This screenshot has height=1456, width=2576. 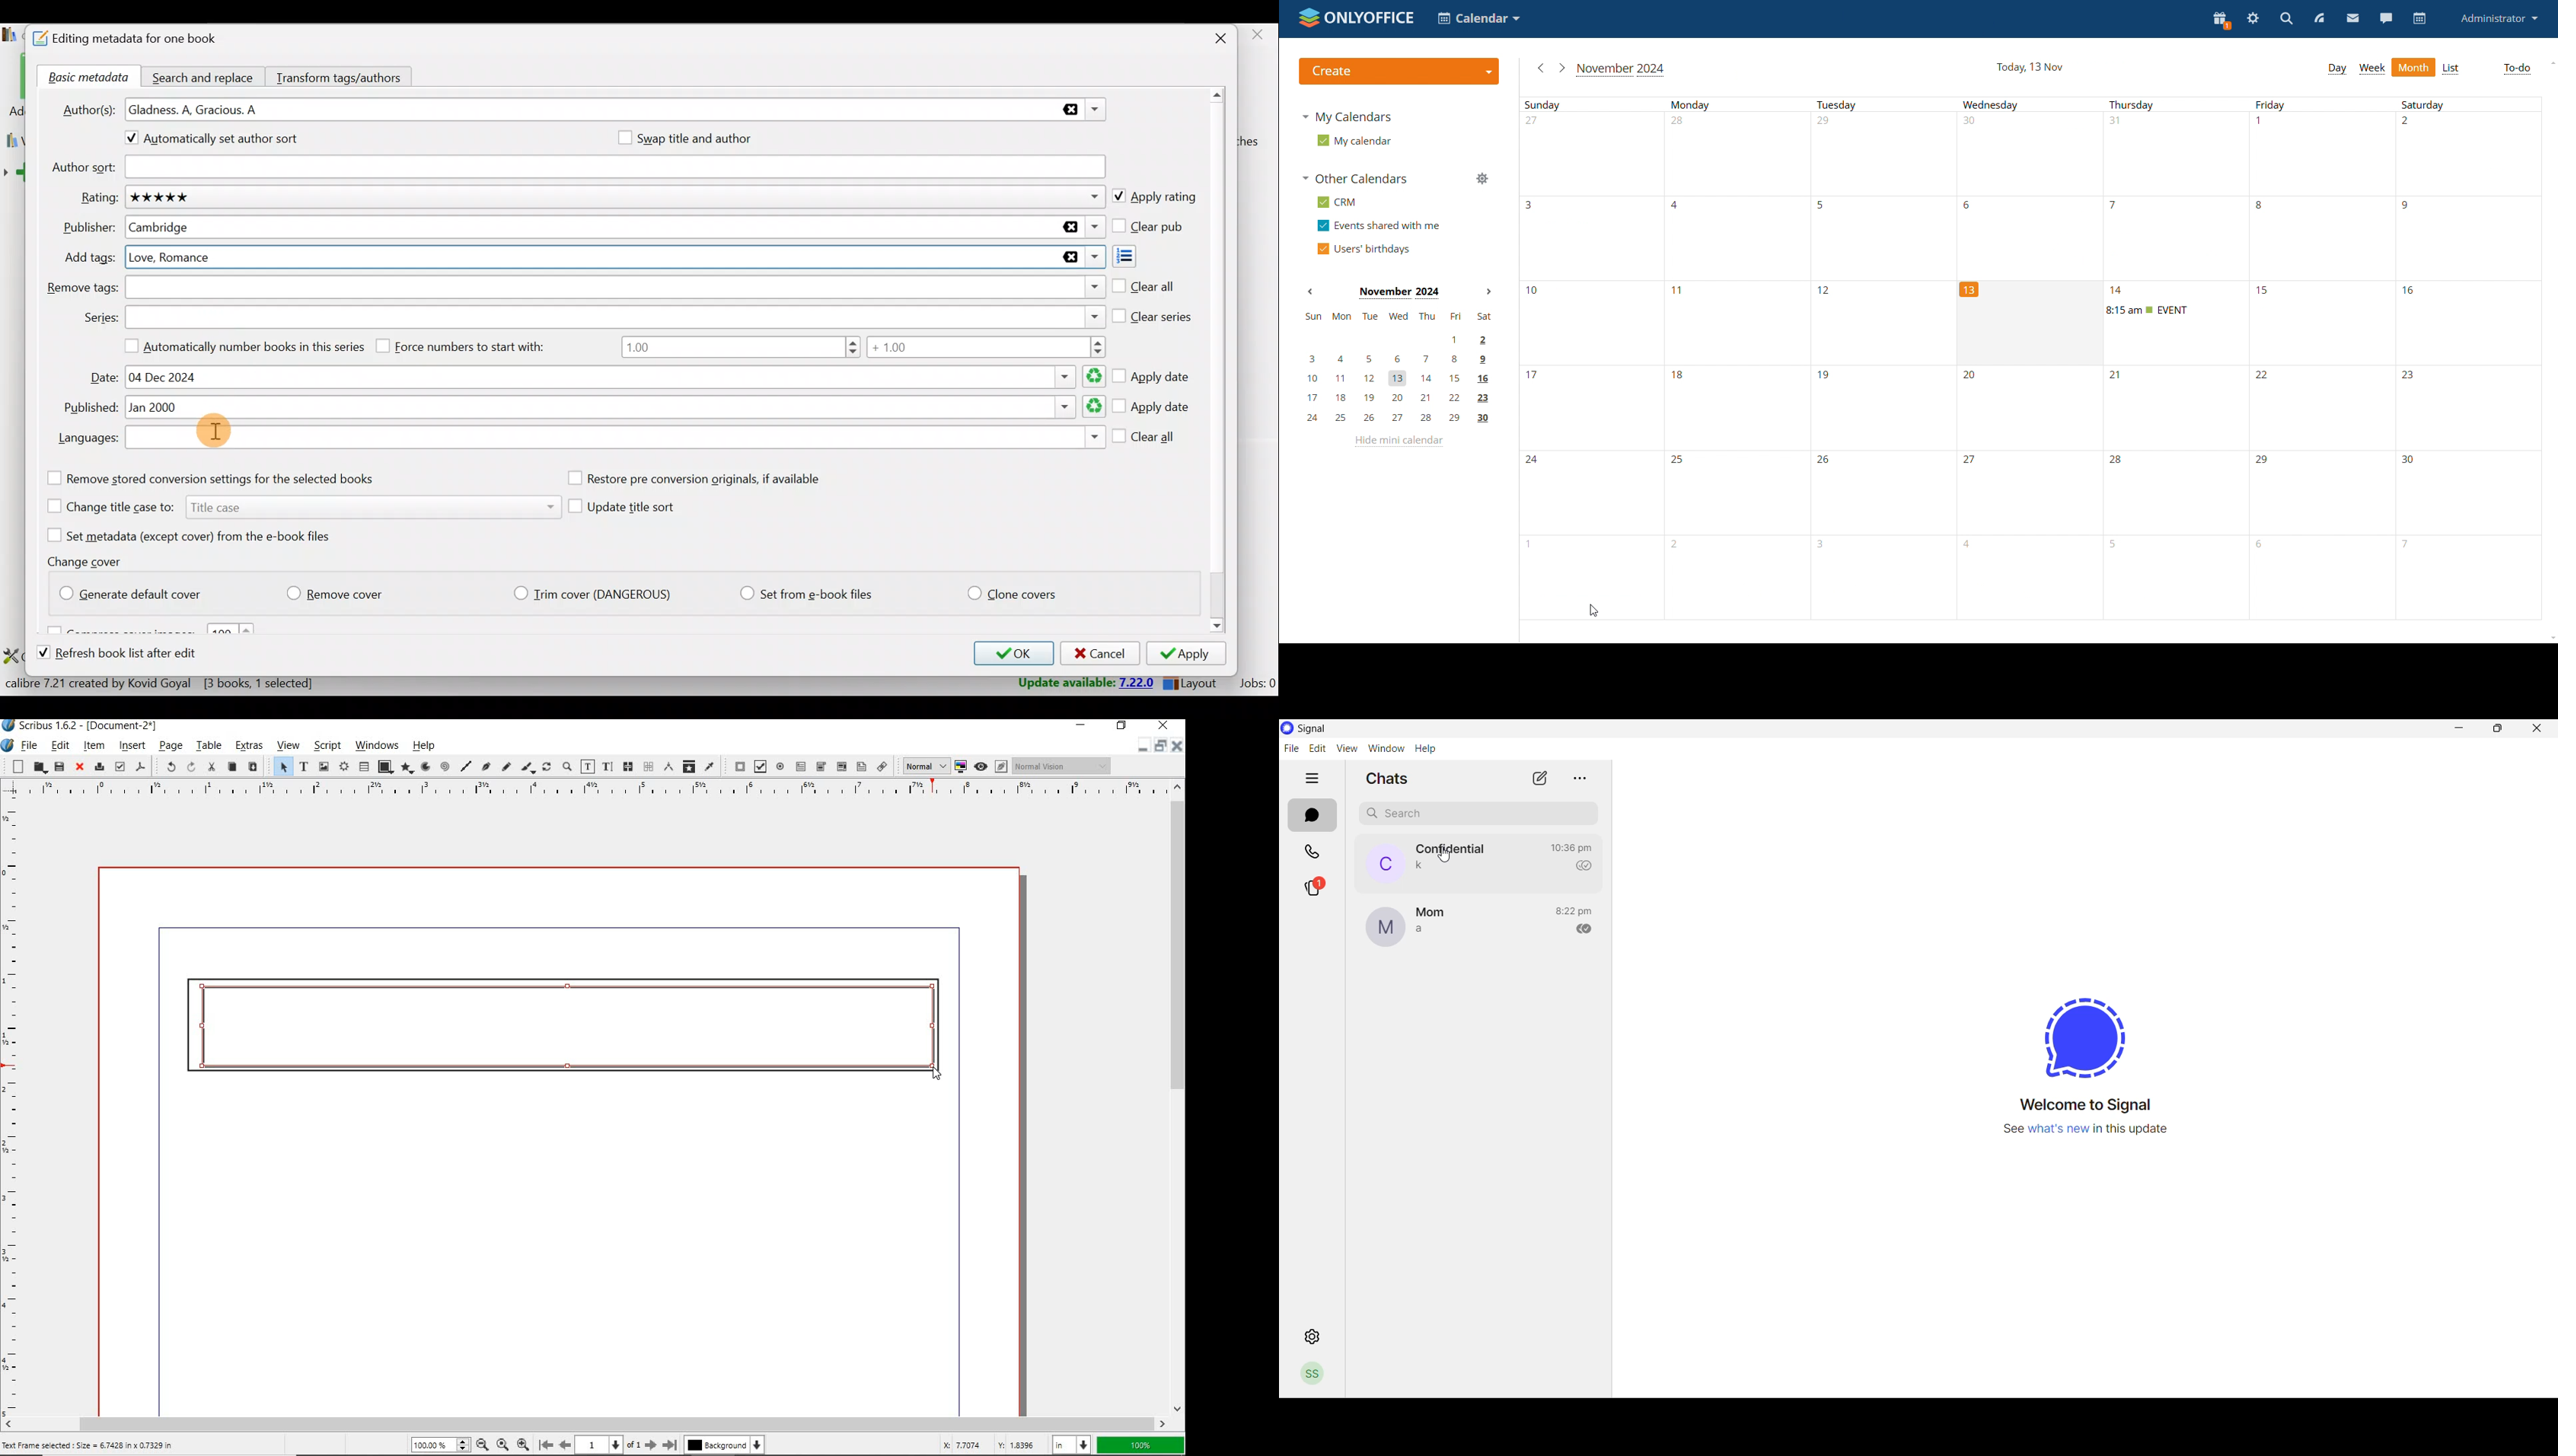 I want to click on read recipient, so click(x=1585, y=866).